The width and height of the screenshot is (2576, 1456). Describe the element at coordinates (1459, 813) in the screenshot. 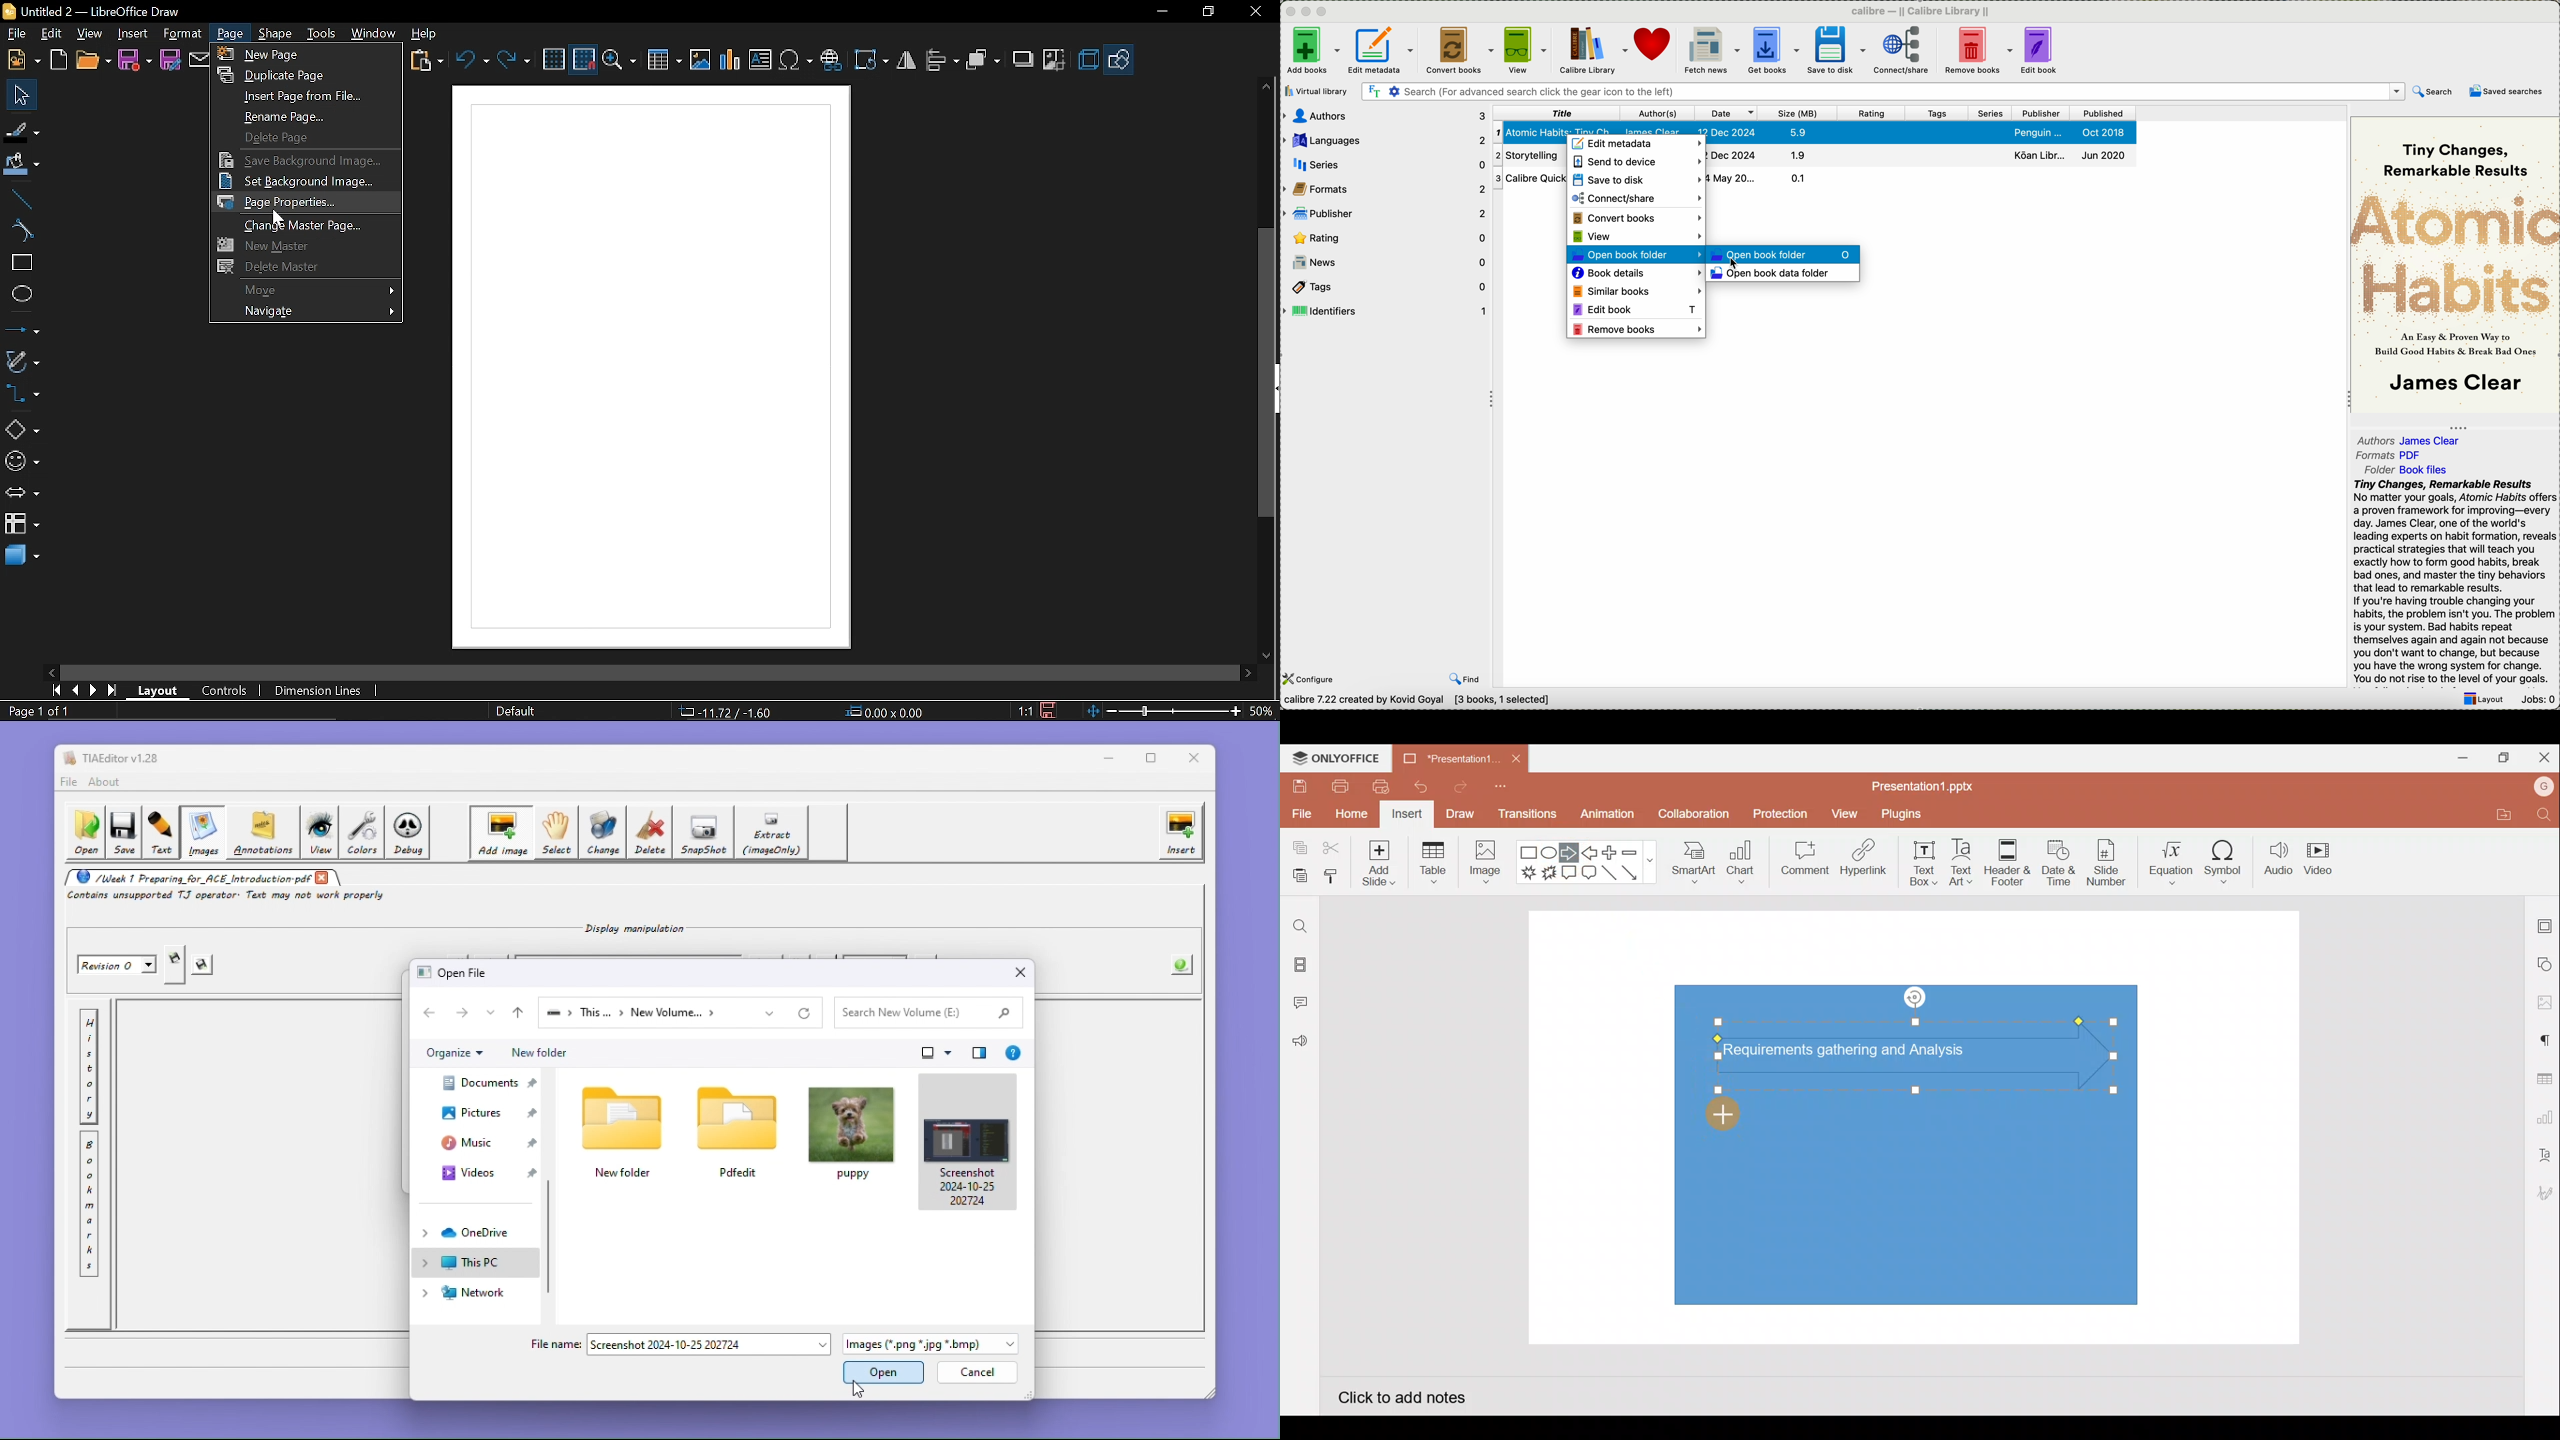

I see `Draw` at that location.